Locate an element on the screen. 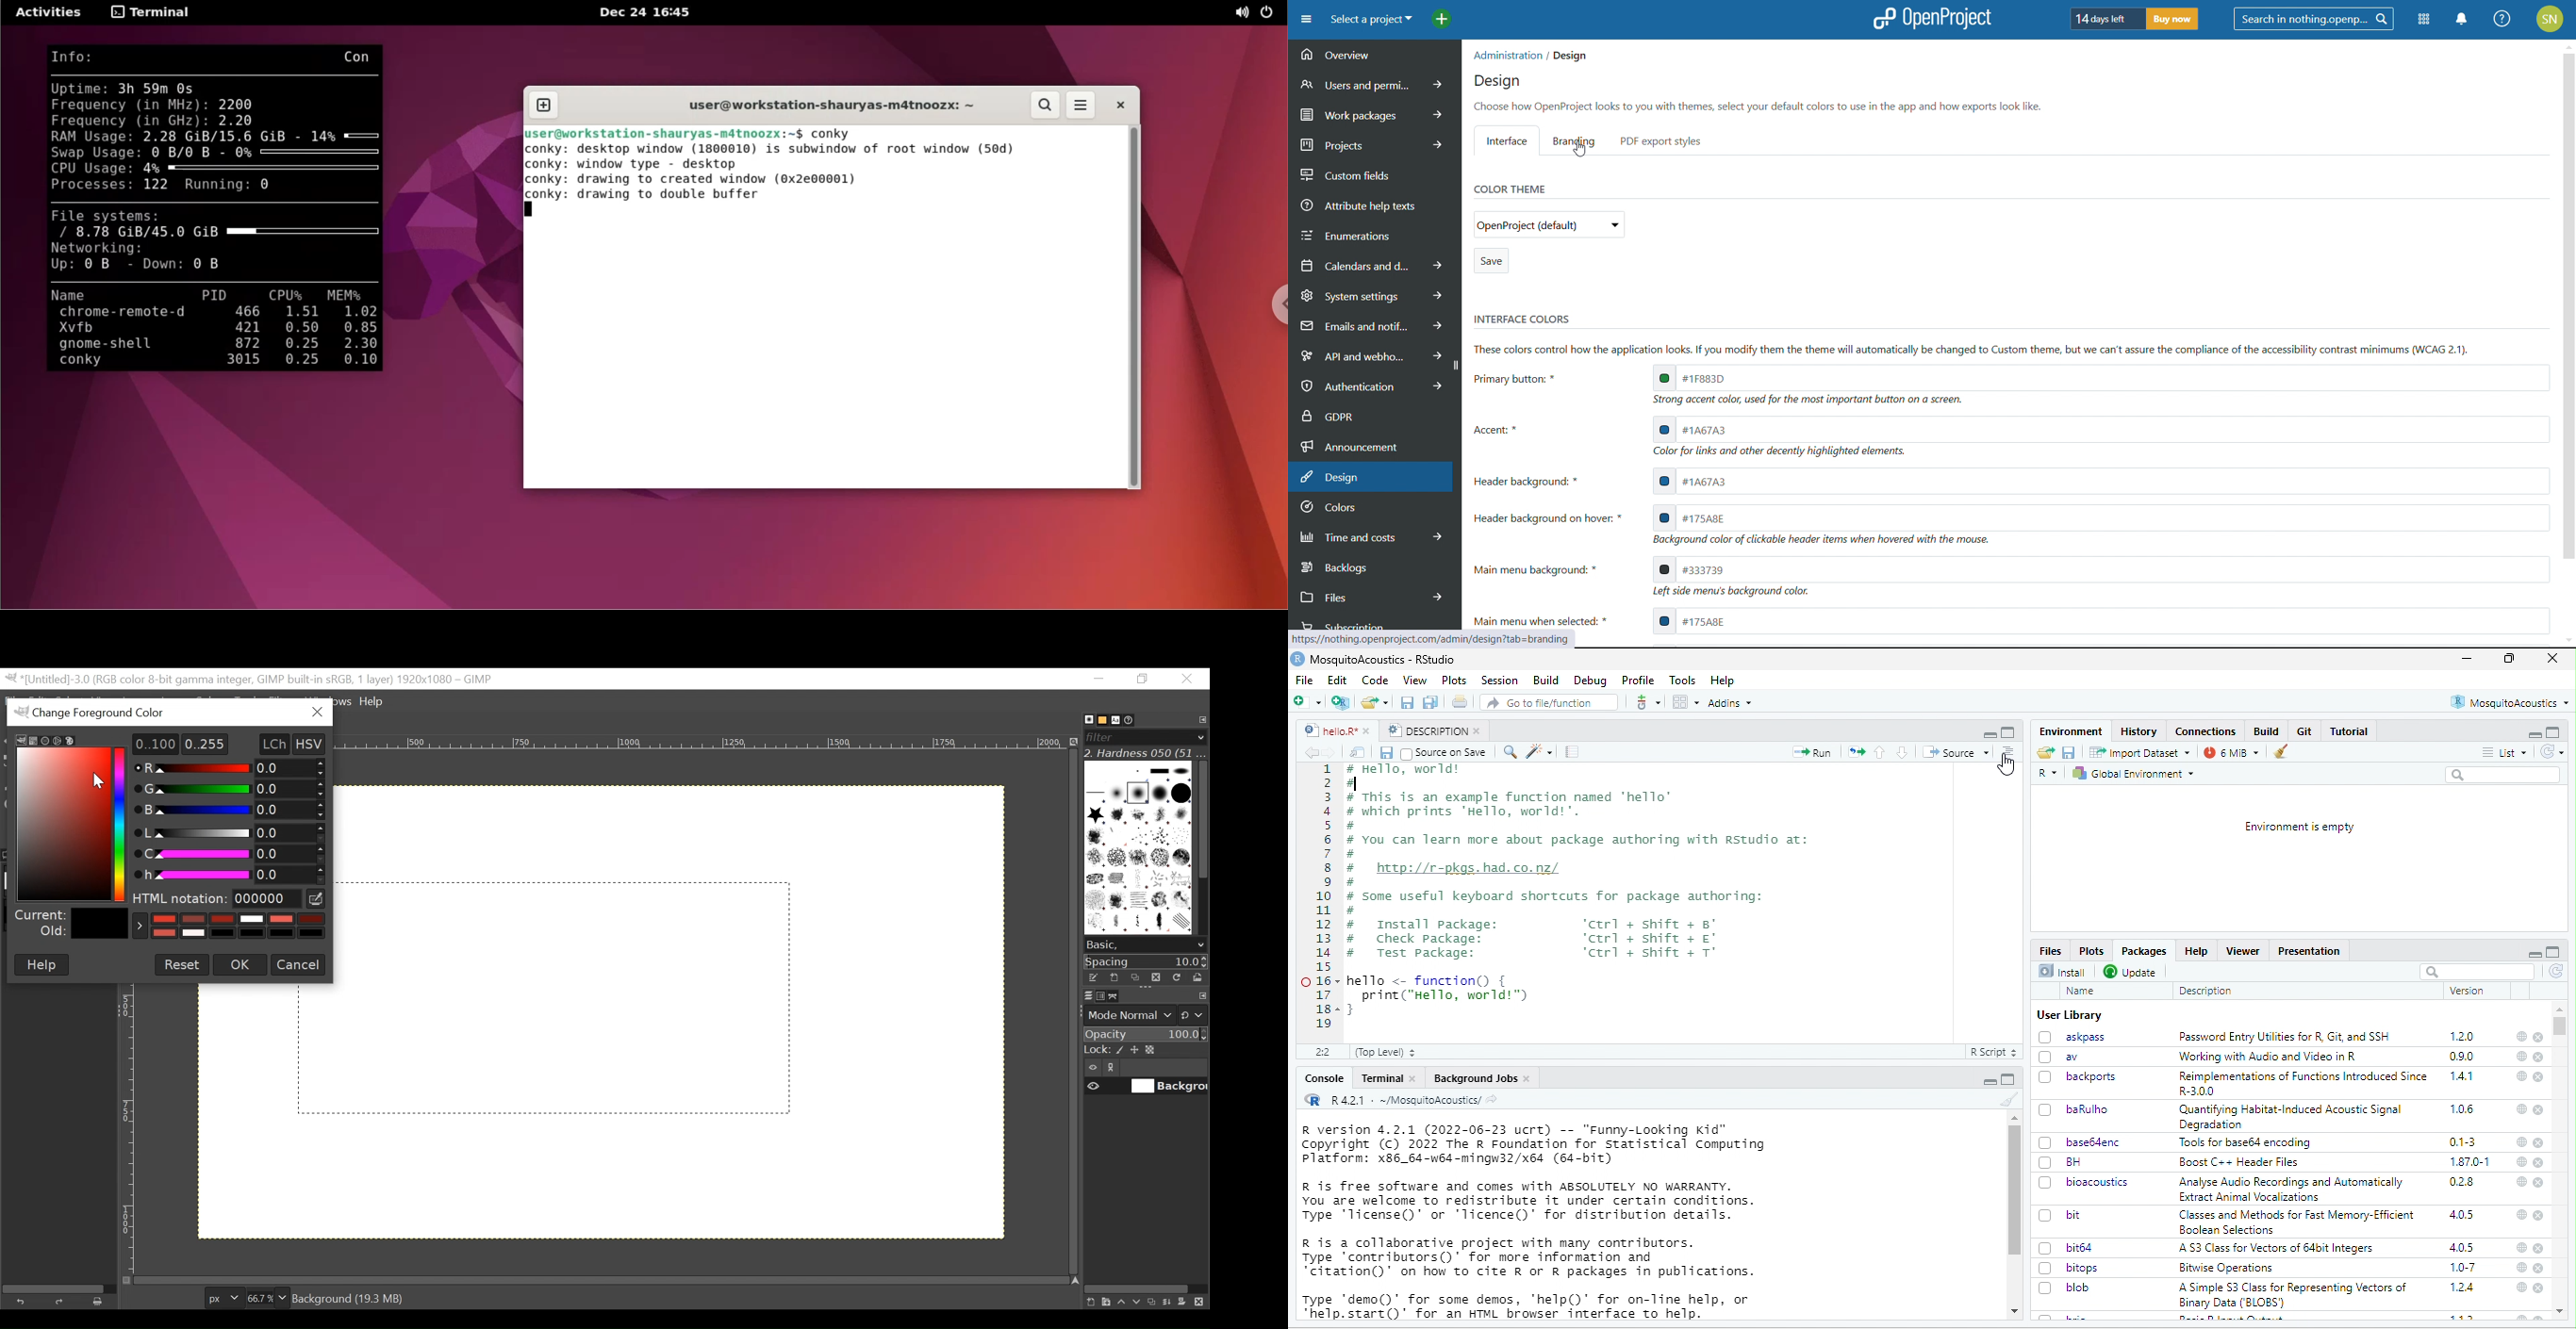 This screenshot has height=1344, width=2576. Go to file/function is located at coordinates (1546, 701).